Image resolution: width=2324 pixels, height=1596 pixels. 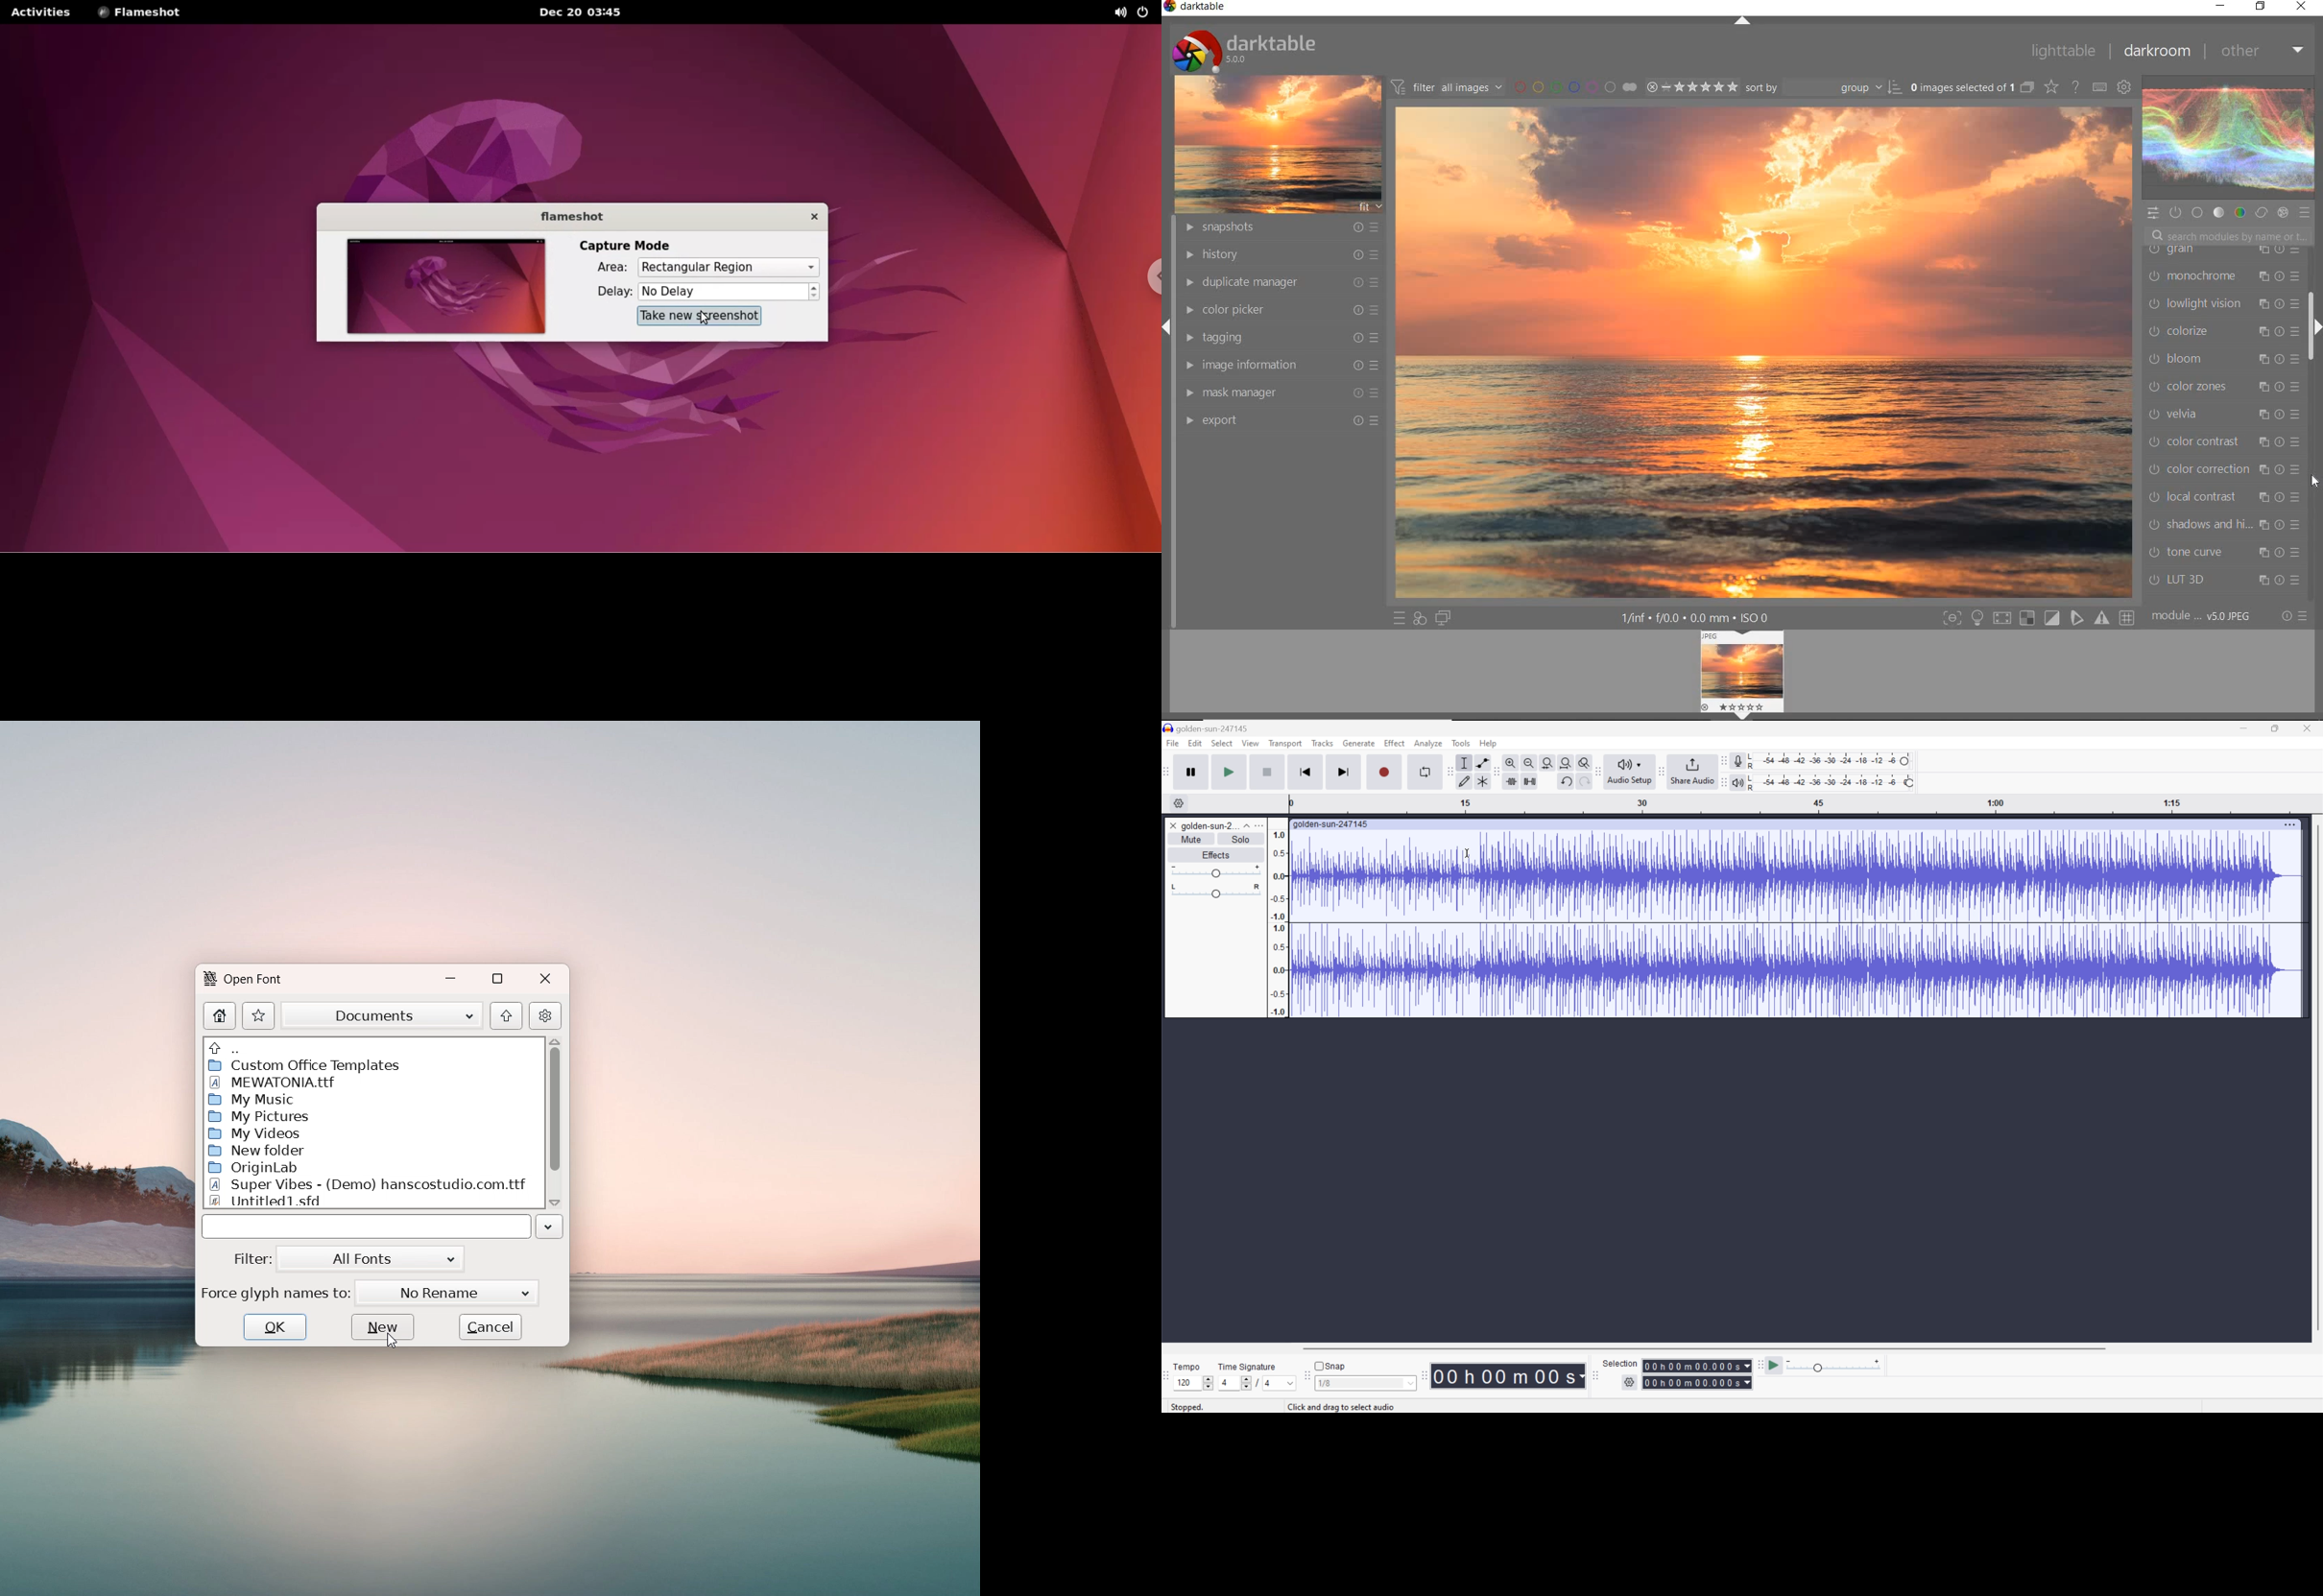 What do you see at coordinates (2223, 333) in the screenshot?
I see `colorize` at bounding box center [2223, 333].